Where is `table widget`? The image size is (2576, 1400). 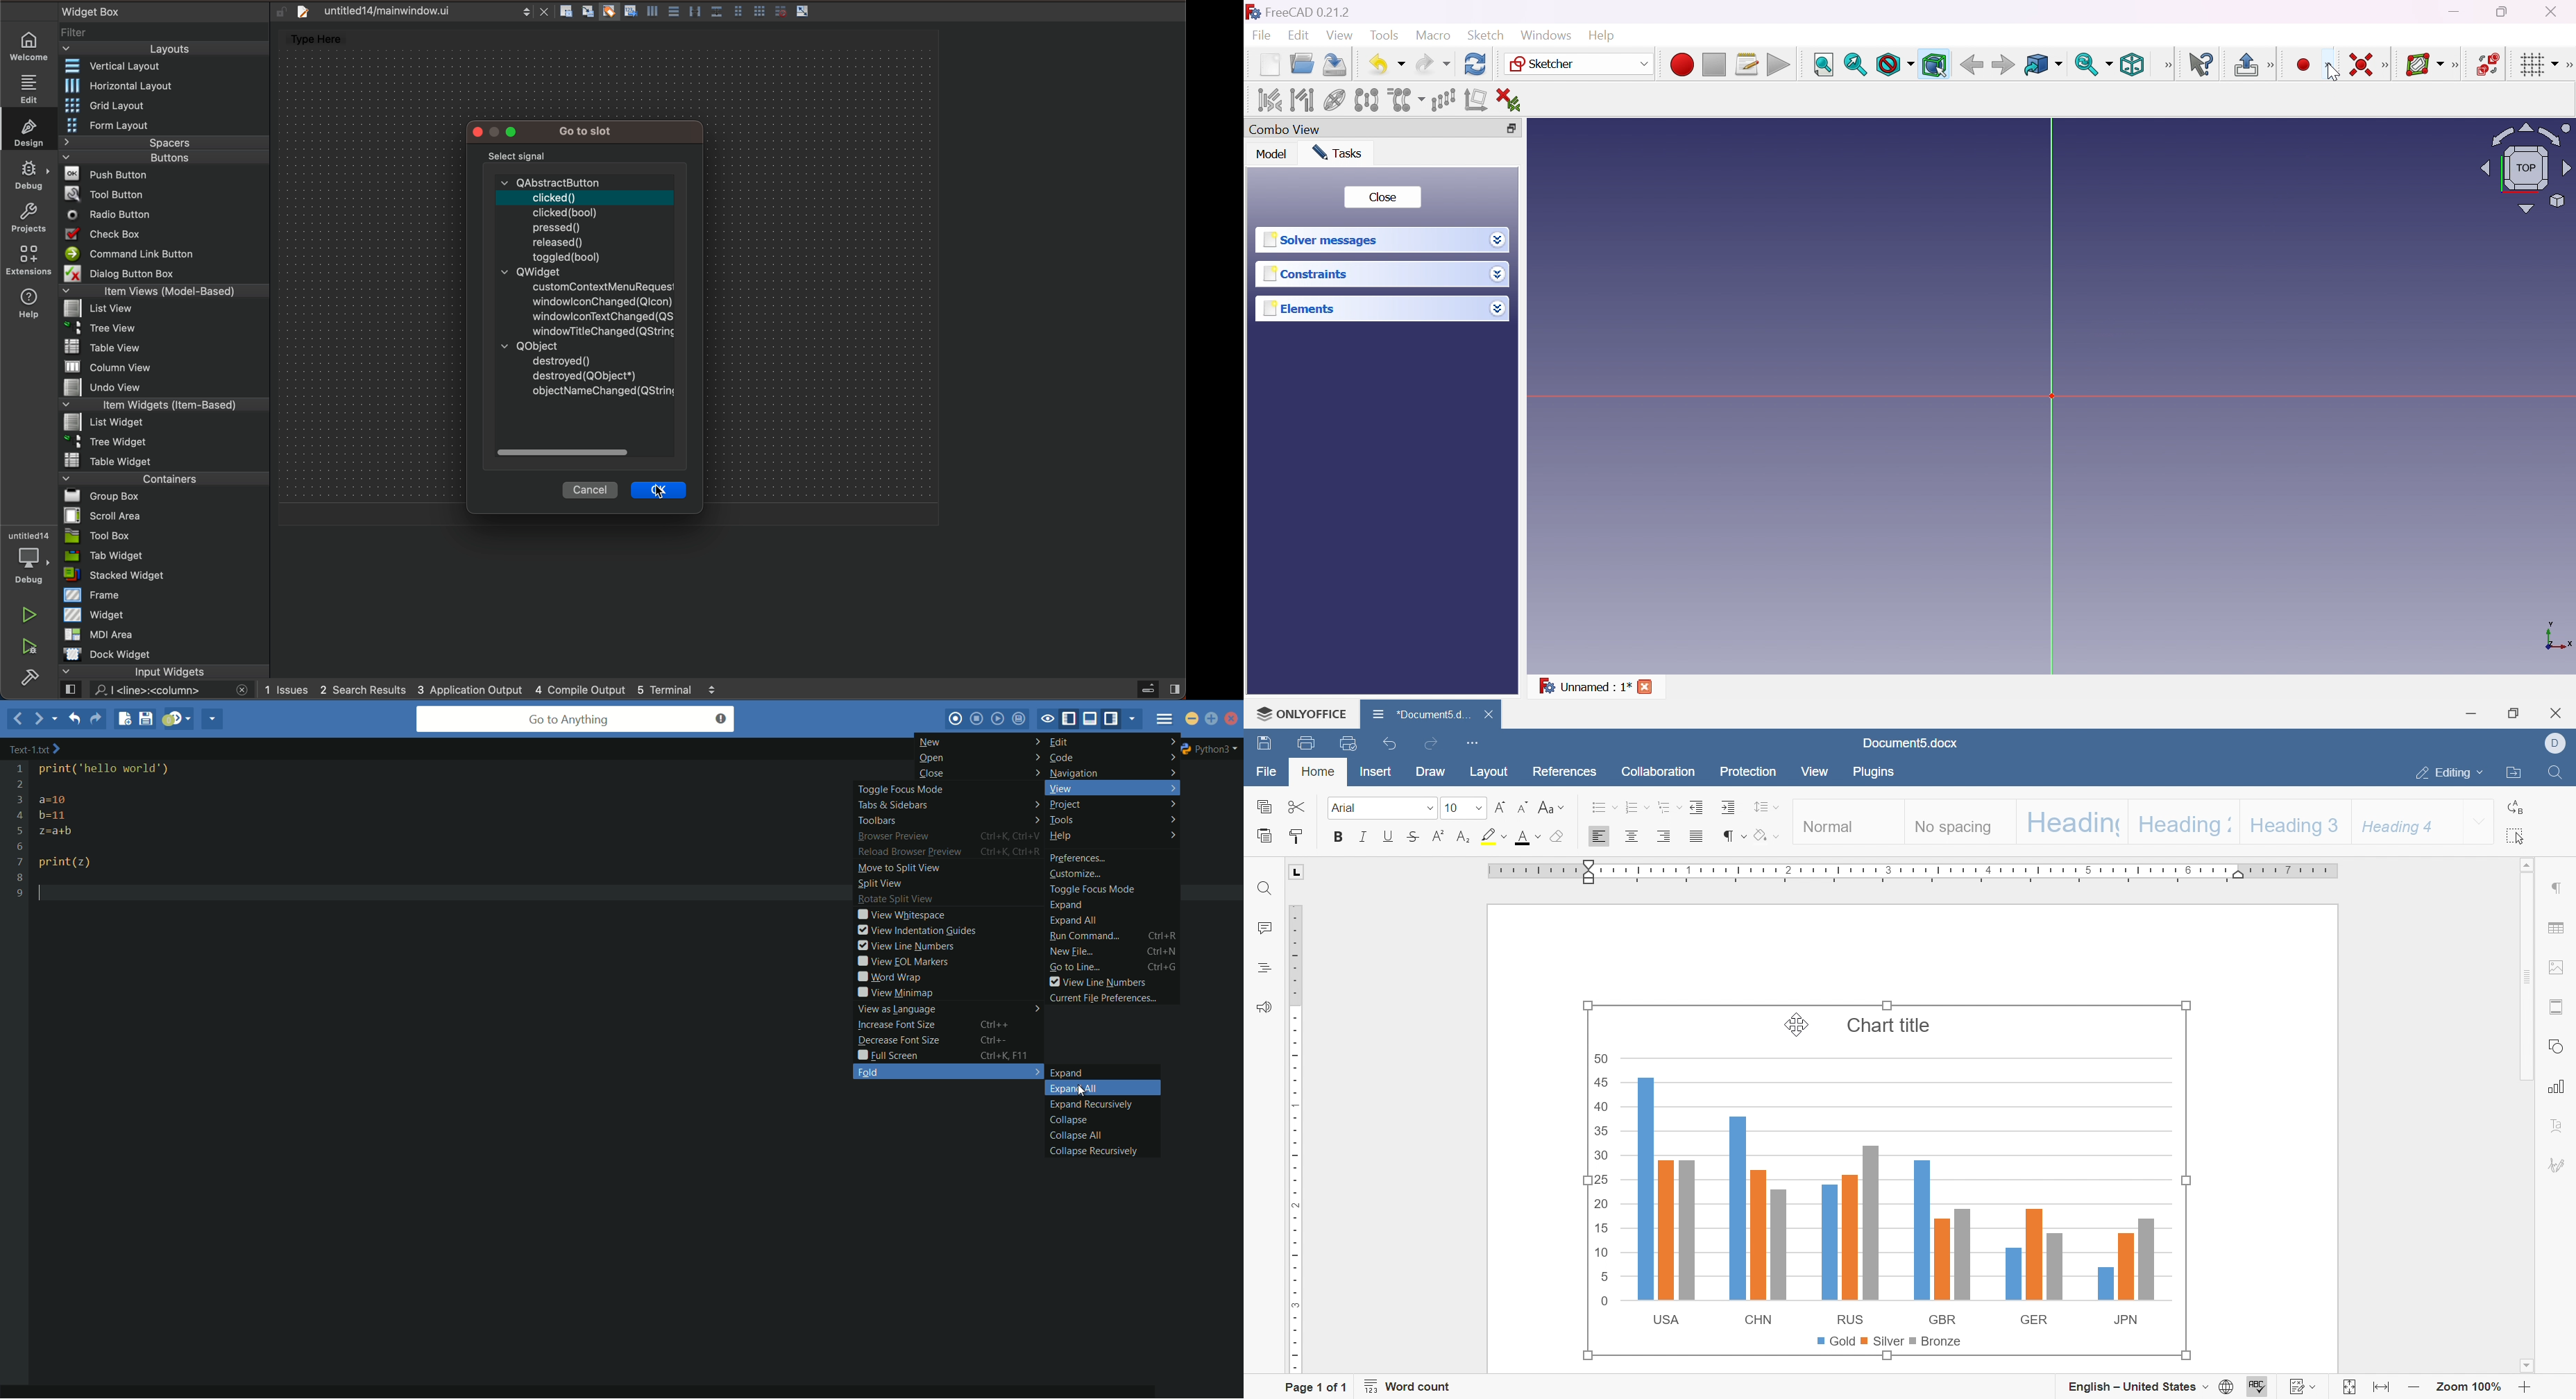
table widget is located at coordinates (167, 461).